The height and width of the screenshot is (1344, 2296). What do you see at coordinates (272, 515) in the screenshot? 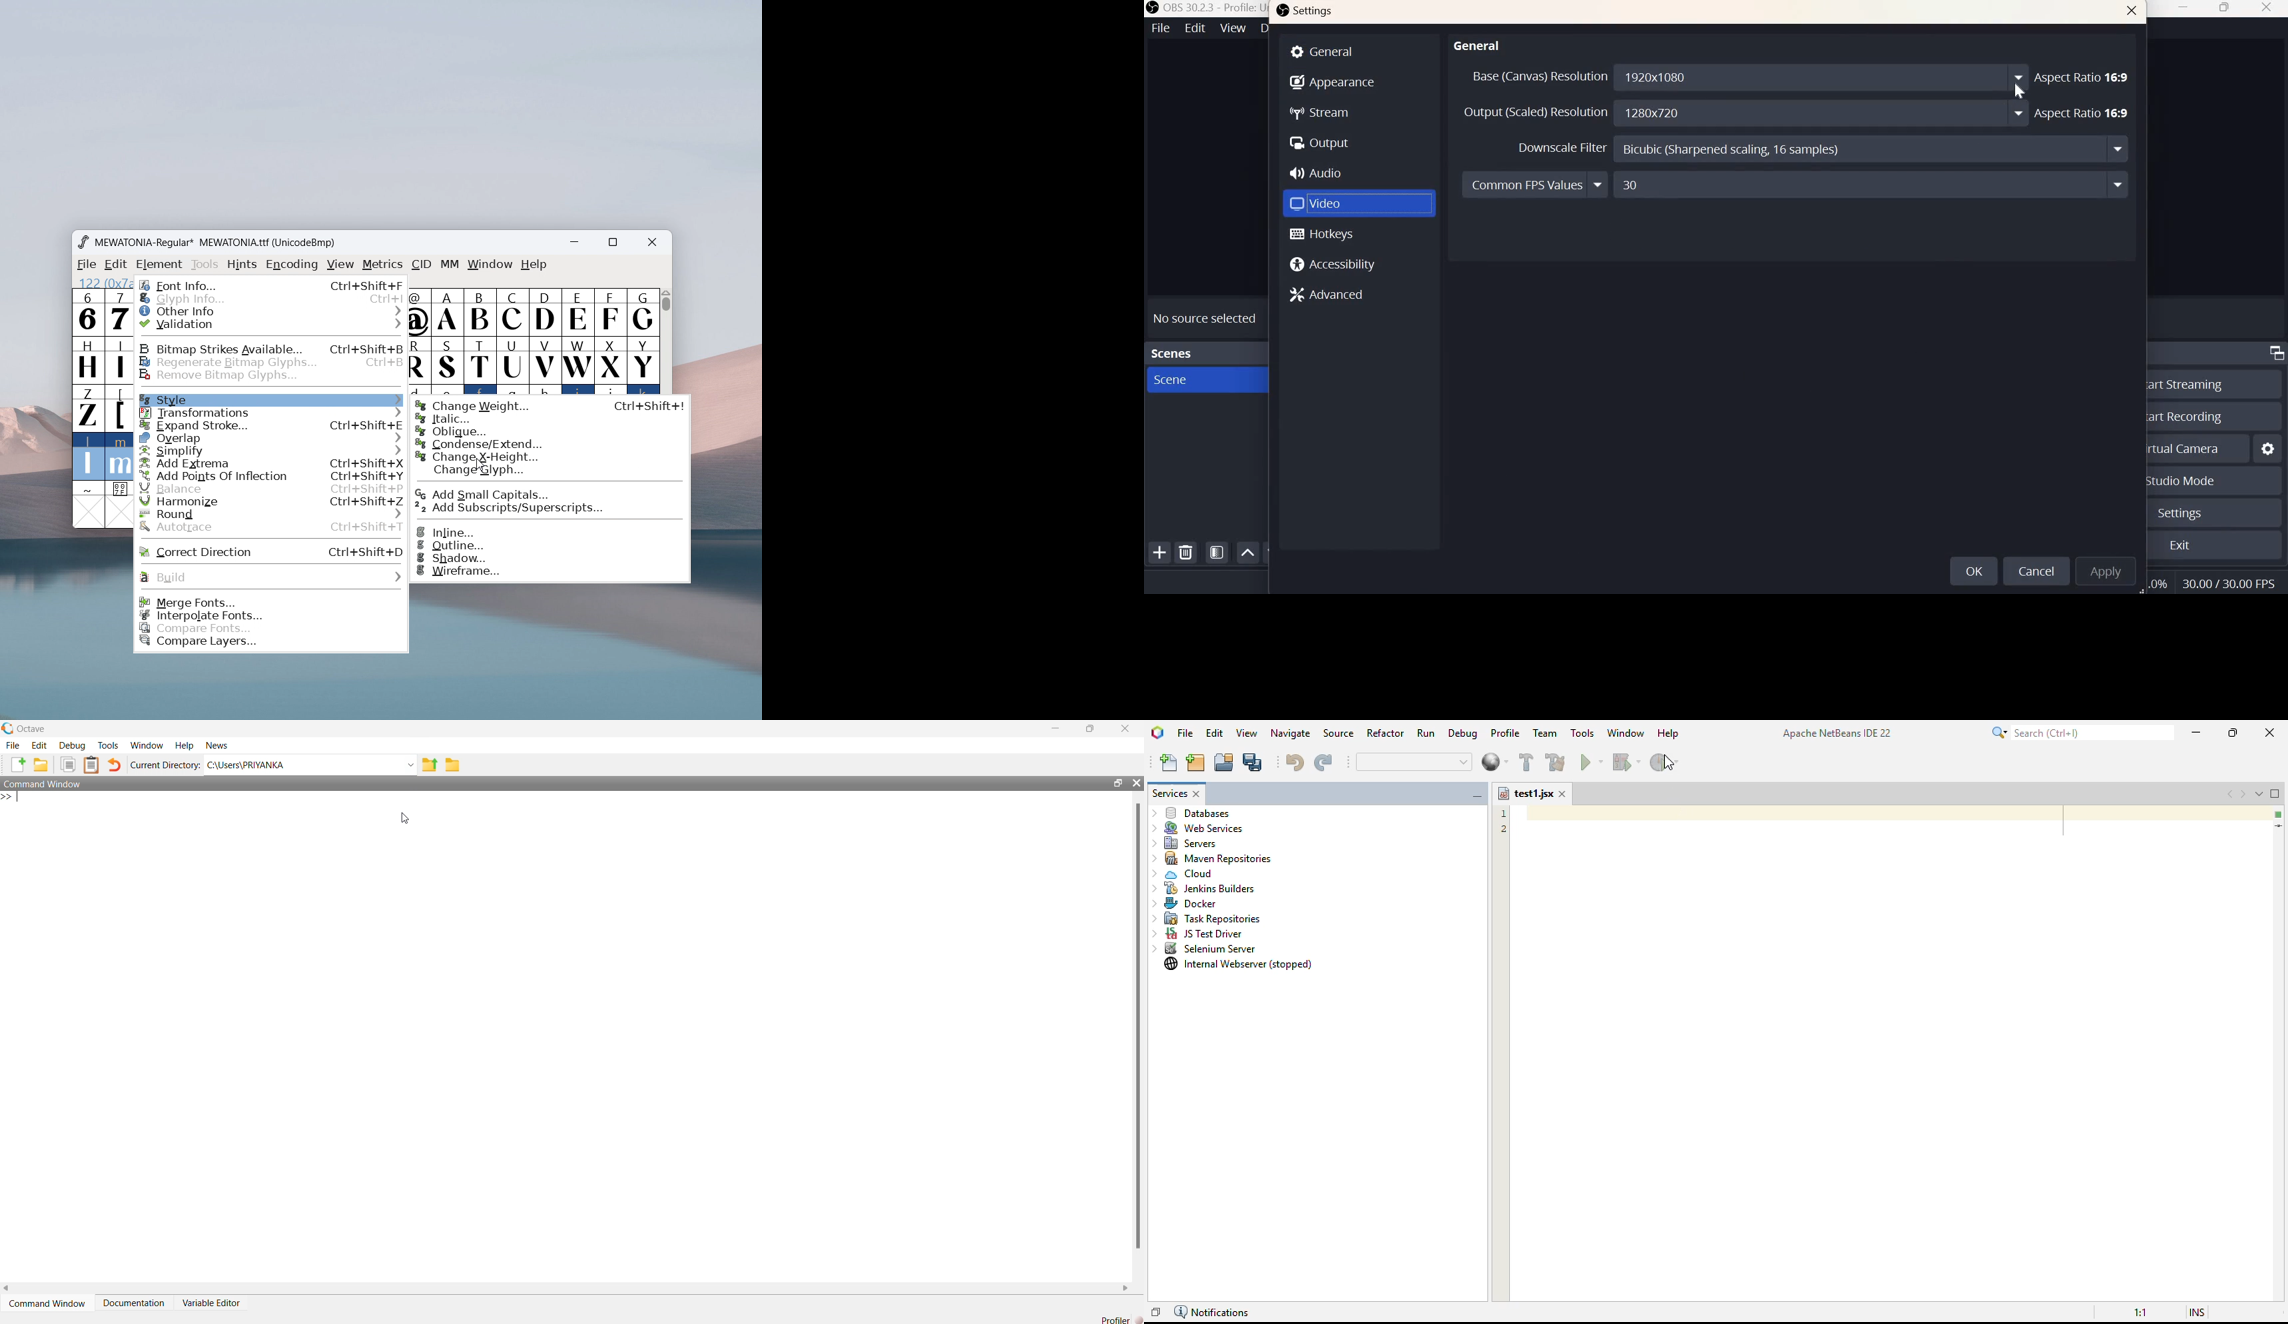
I see `round` at bounding box center [272, 515].